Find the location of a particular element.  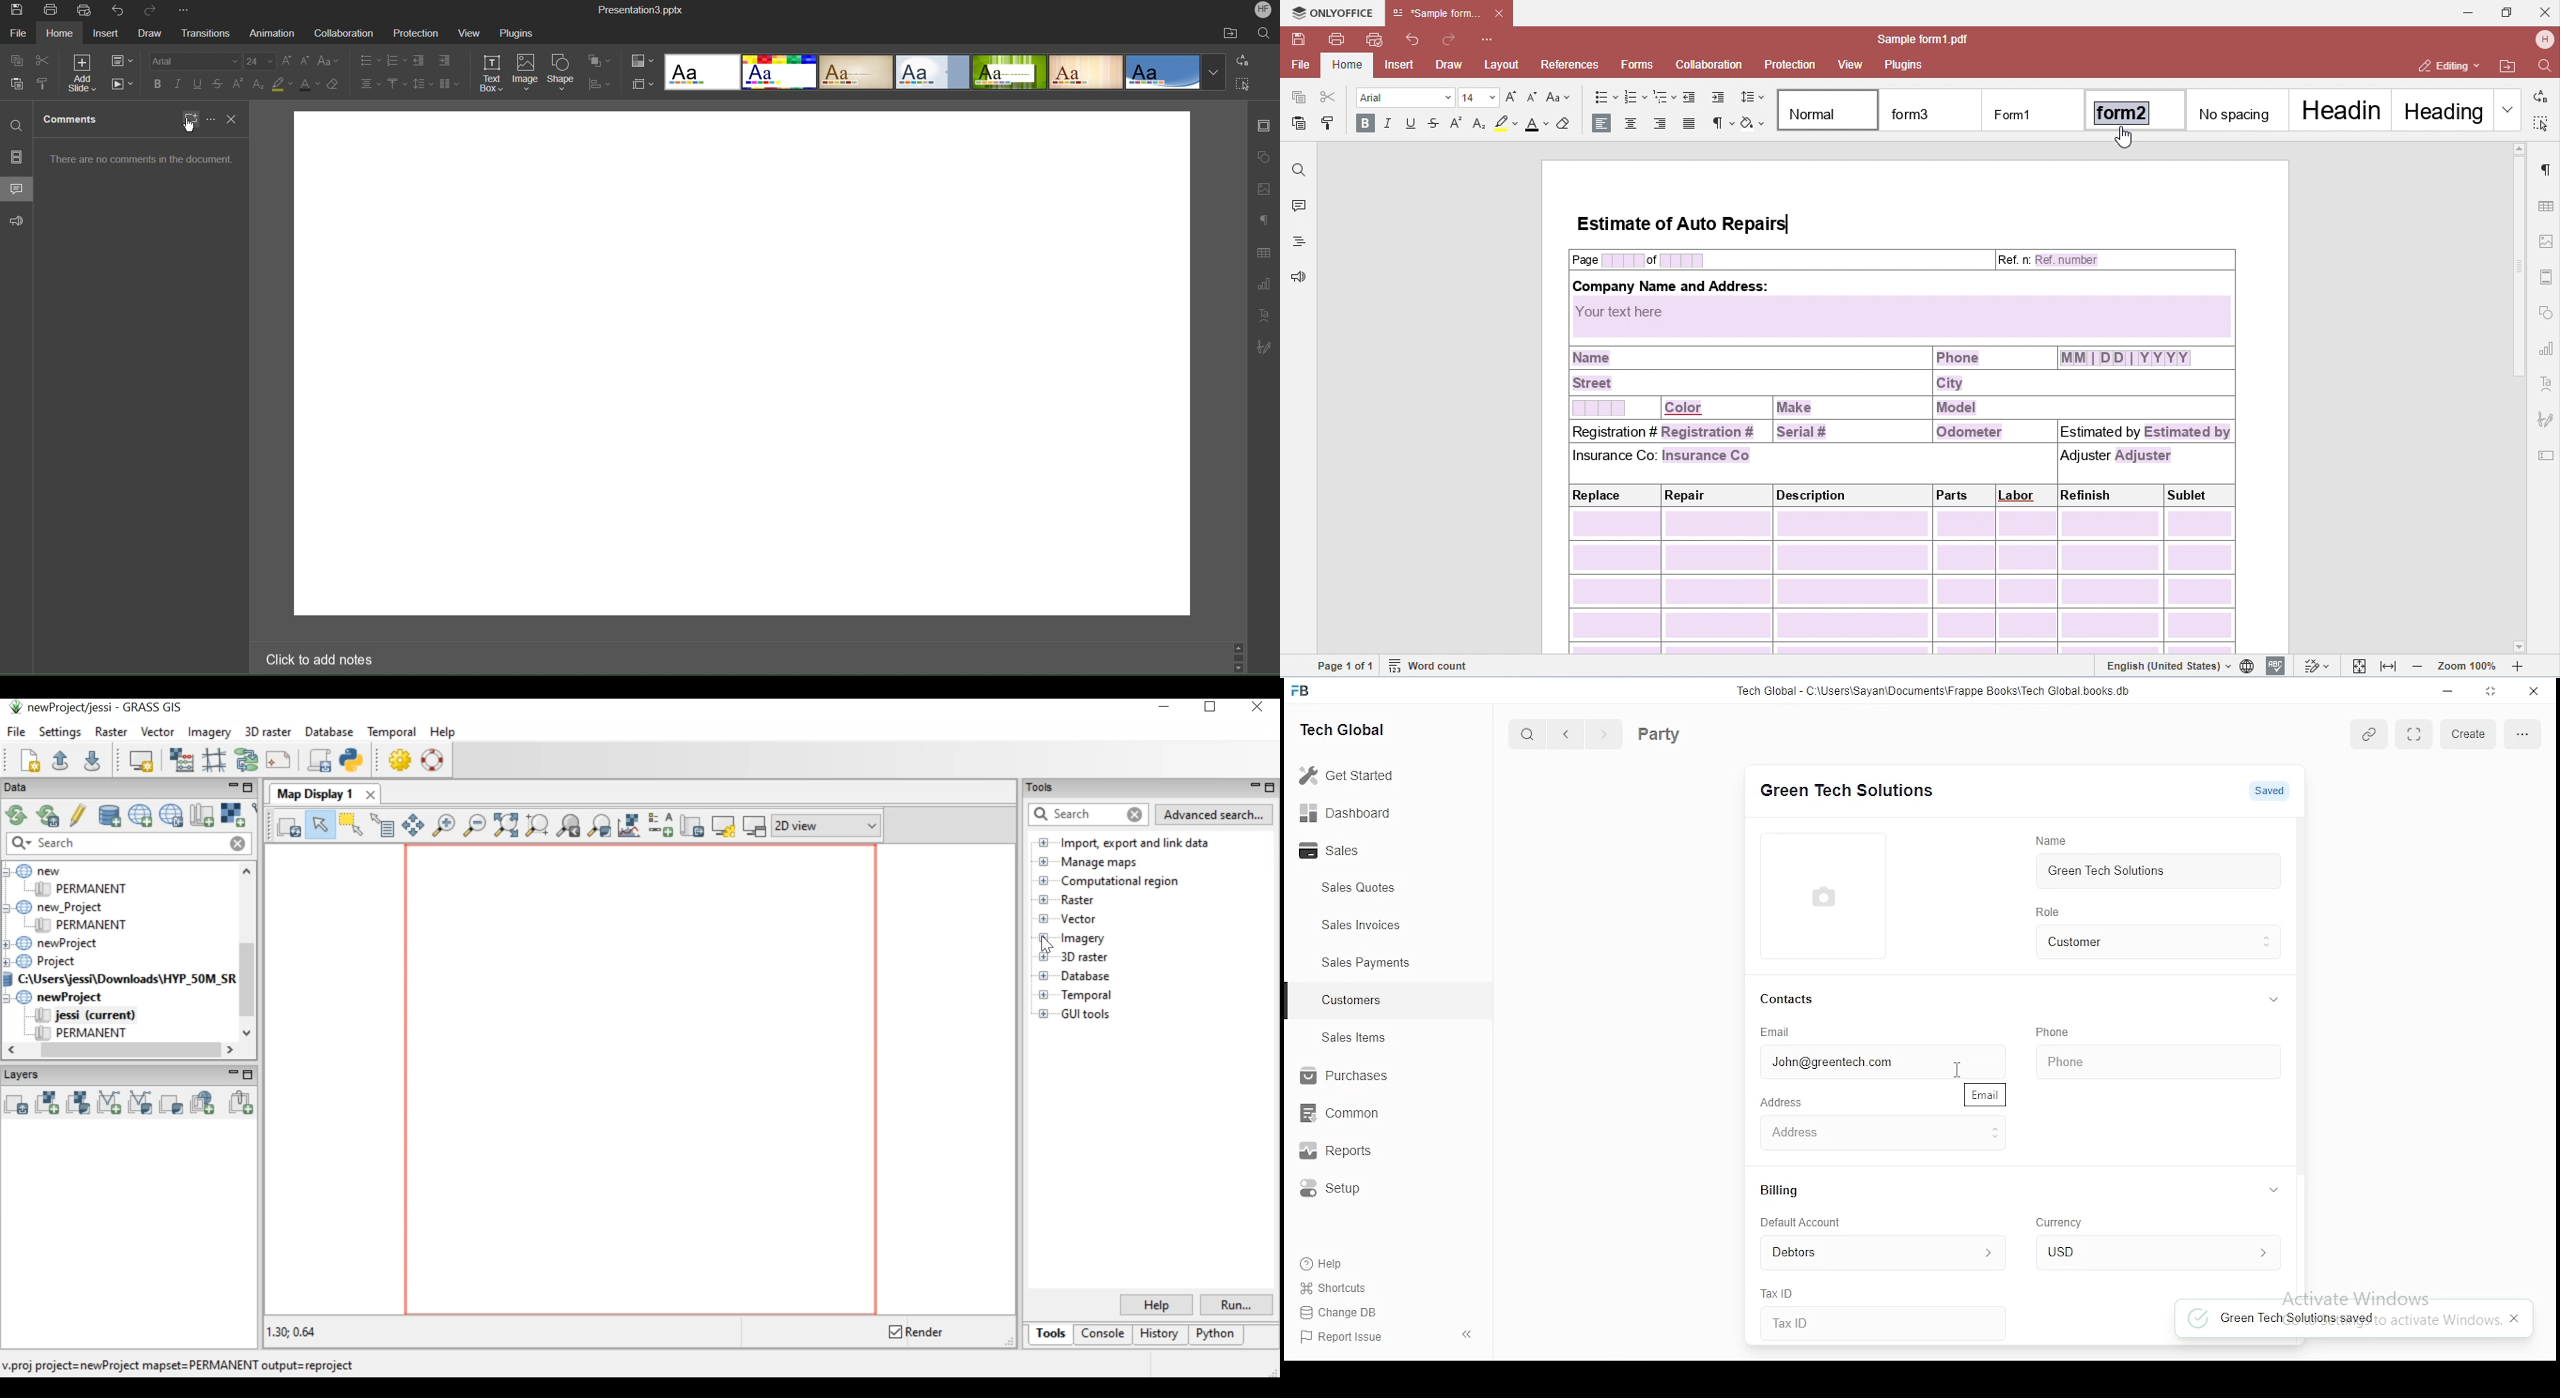

Shape Settings is located at coordinates (1264, 157).